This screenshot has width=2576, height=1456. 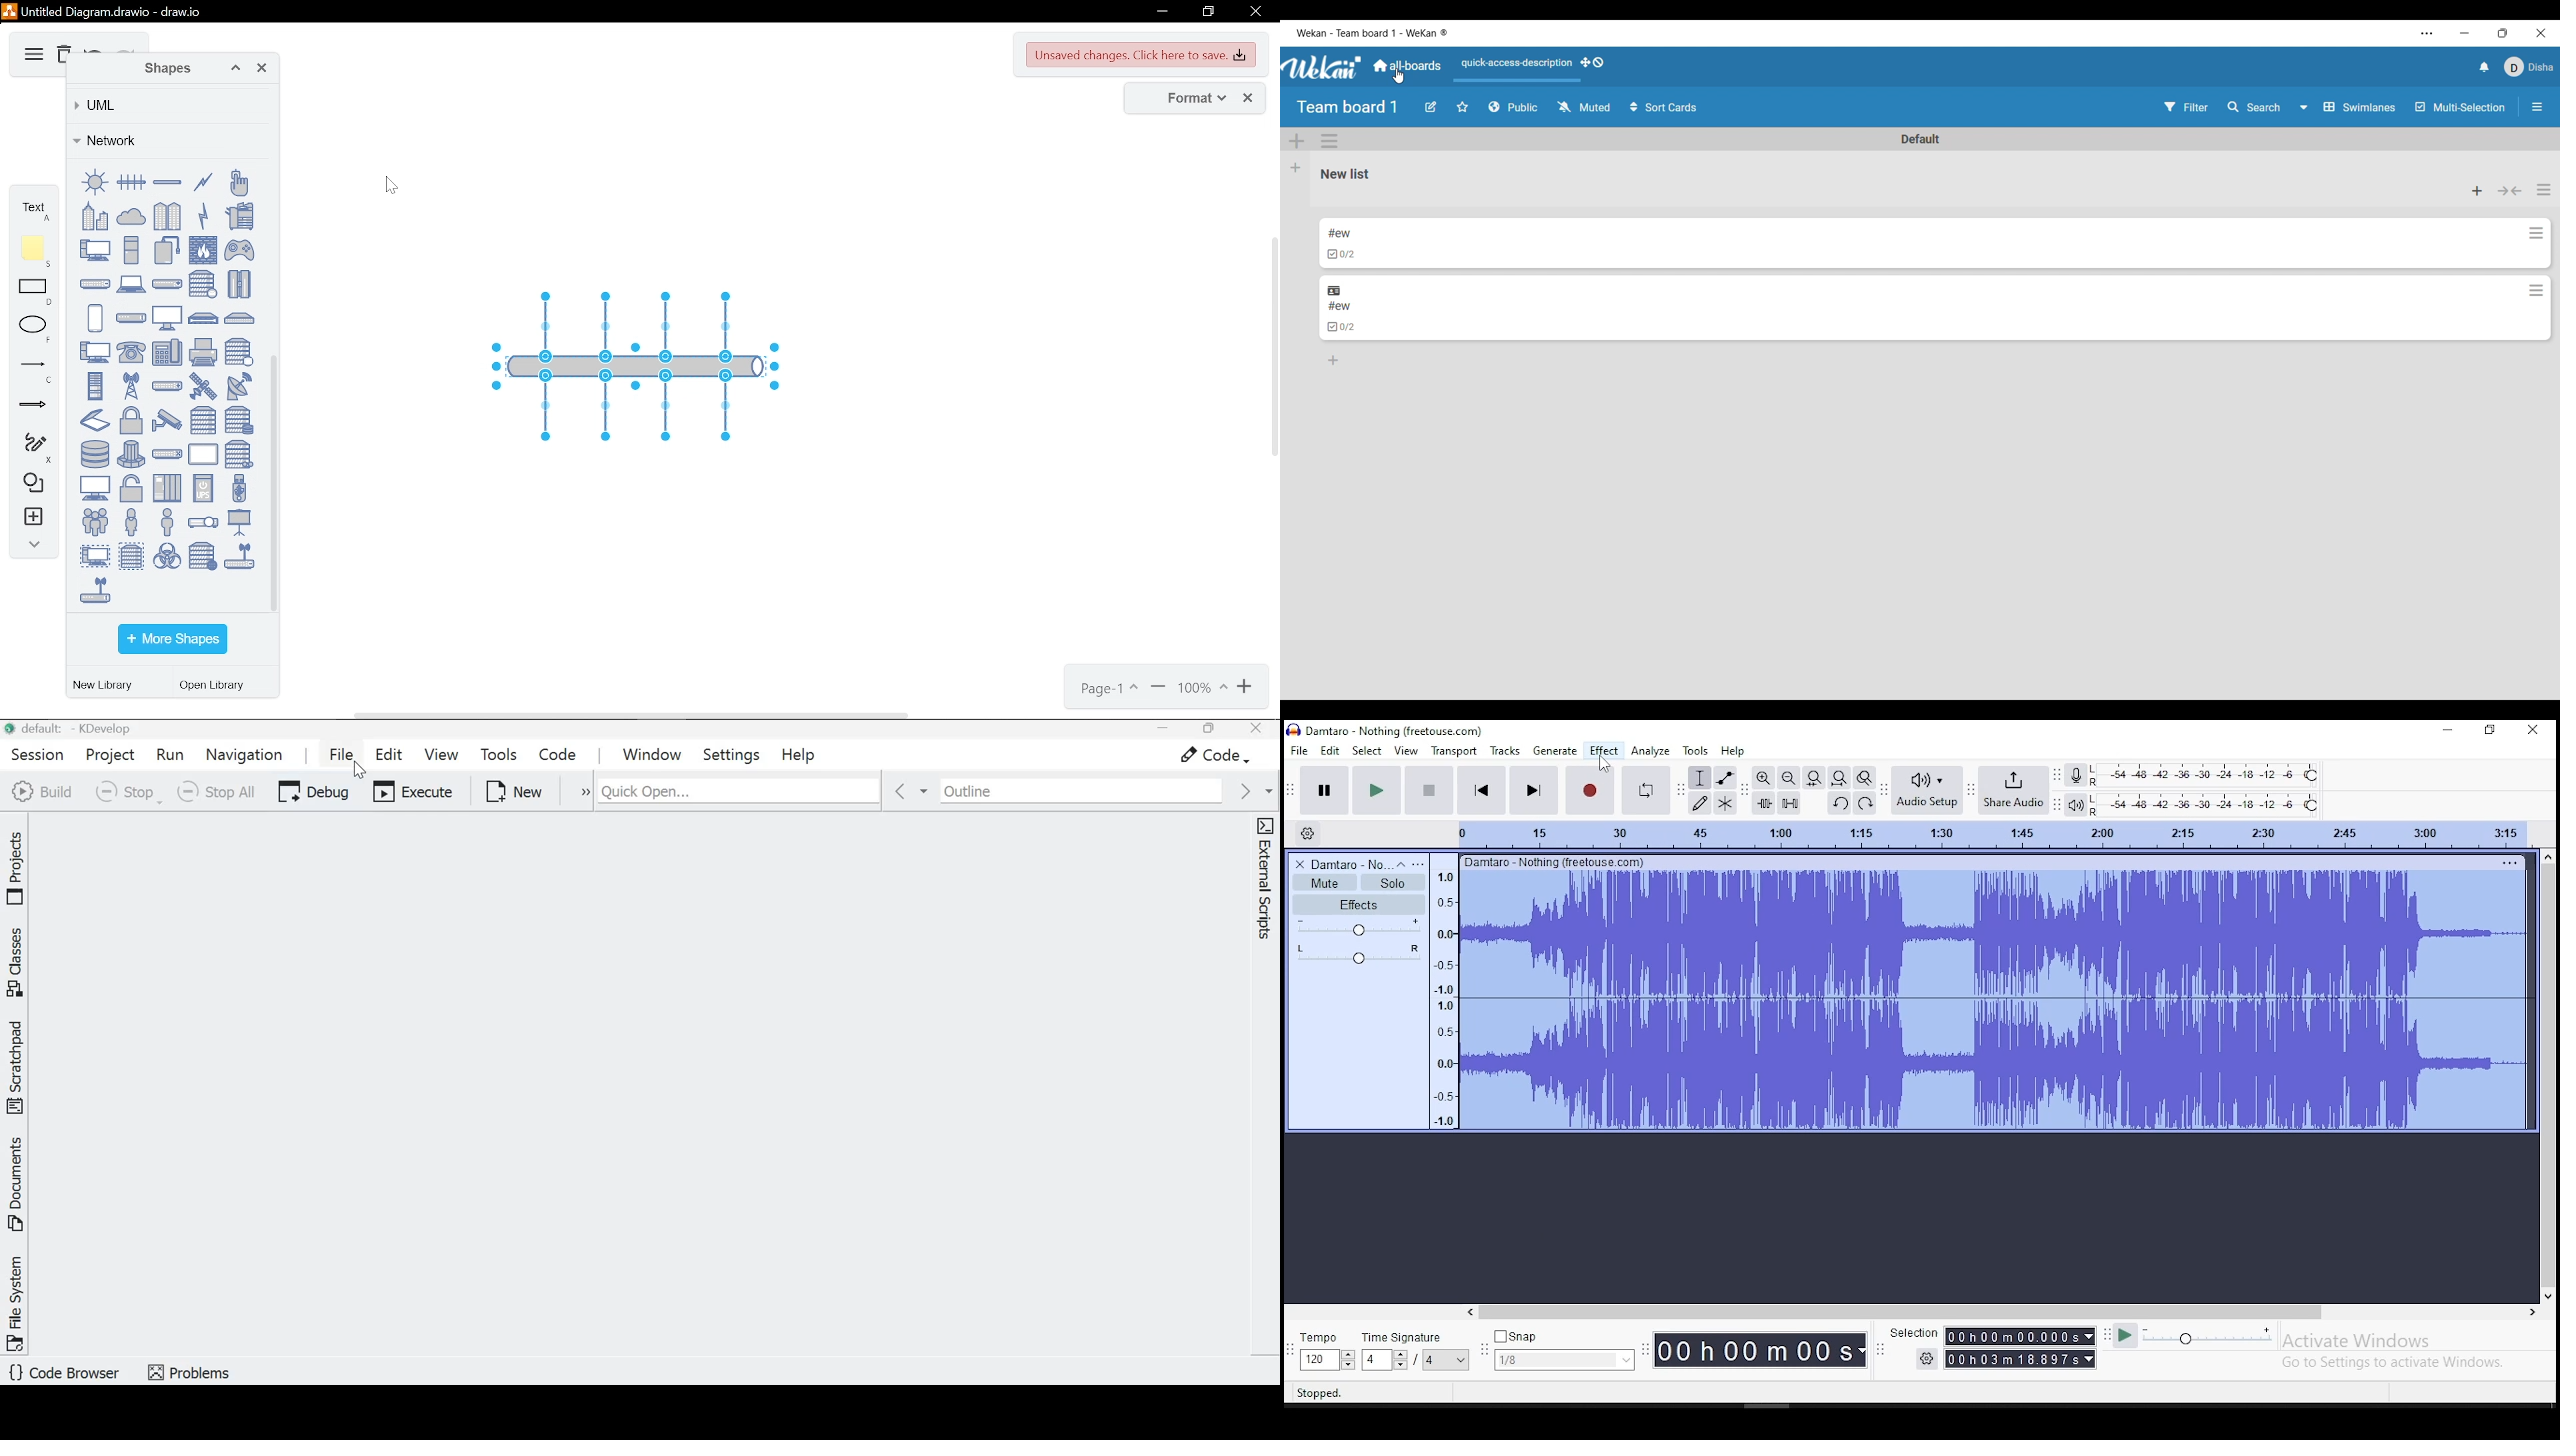 I want to click on Edit, so click(x=1431, y=107).